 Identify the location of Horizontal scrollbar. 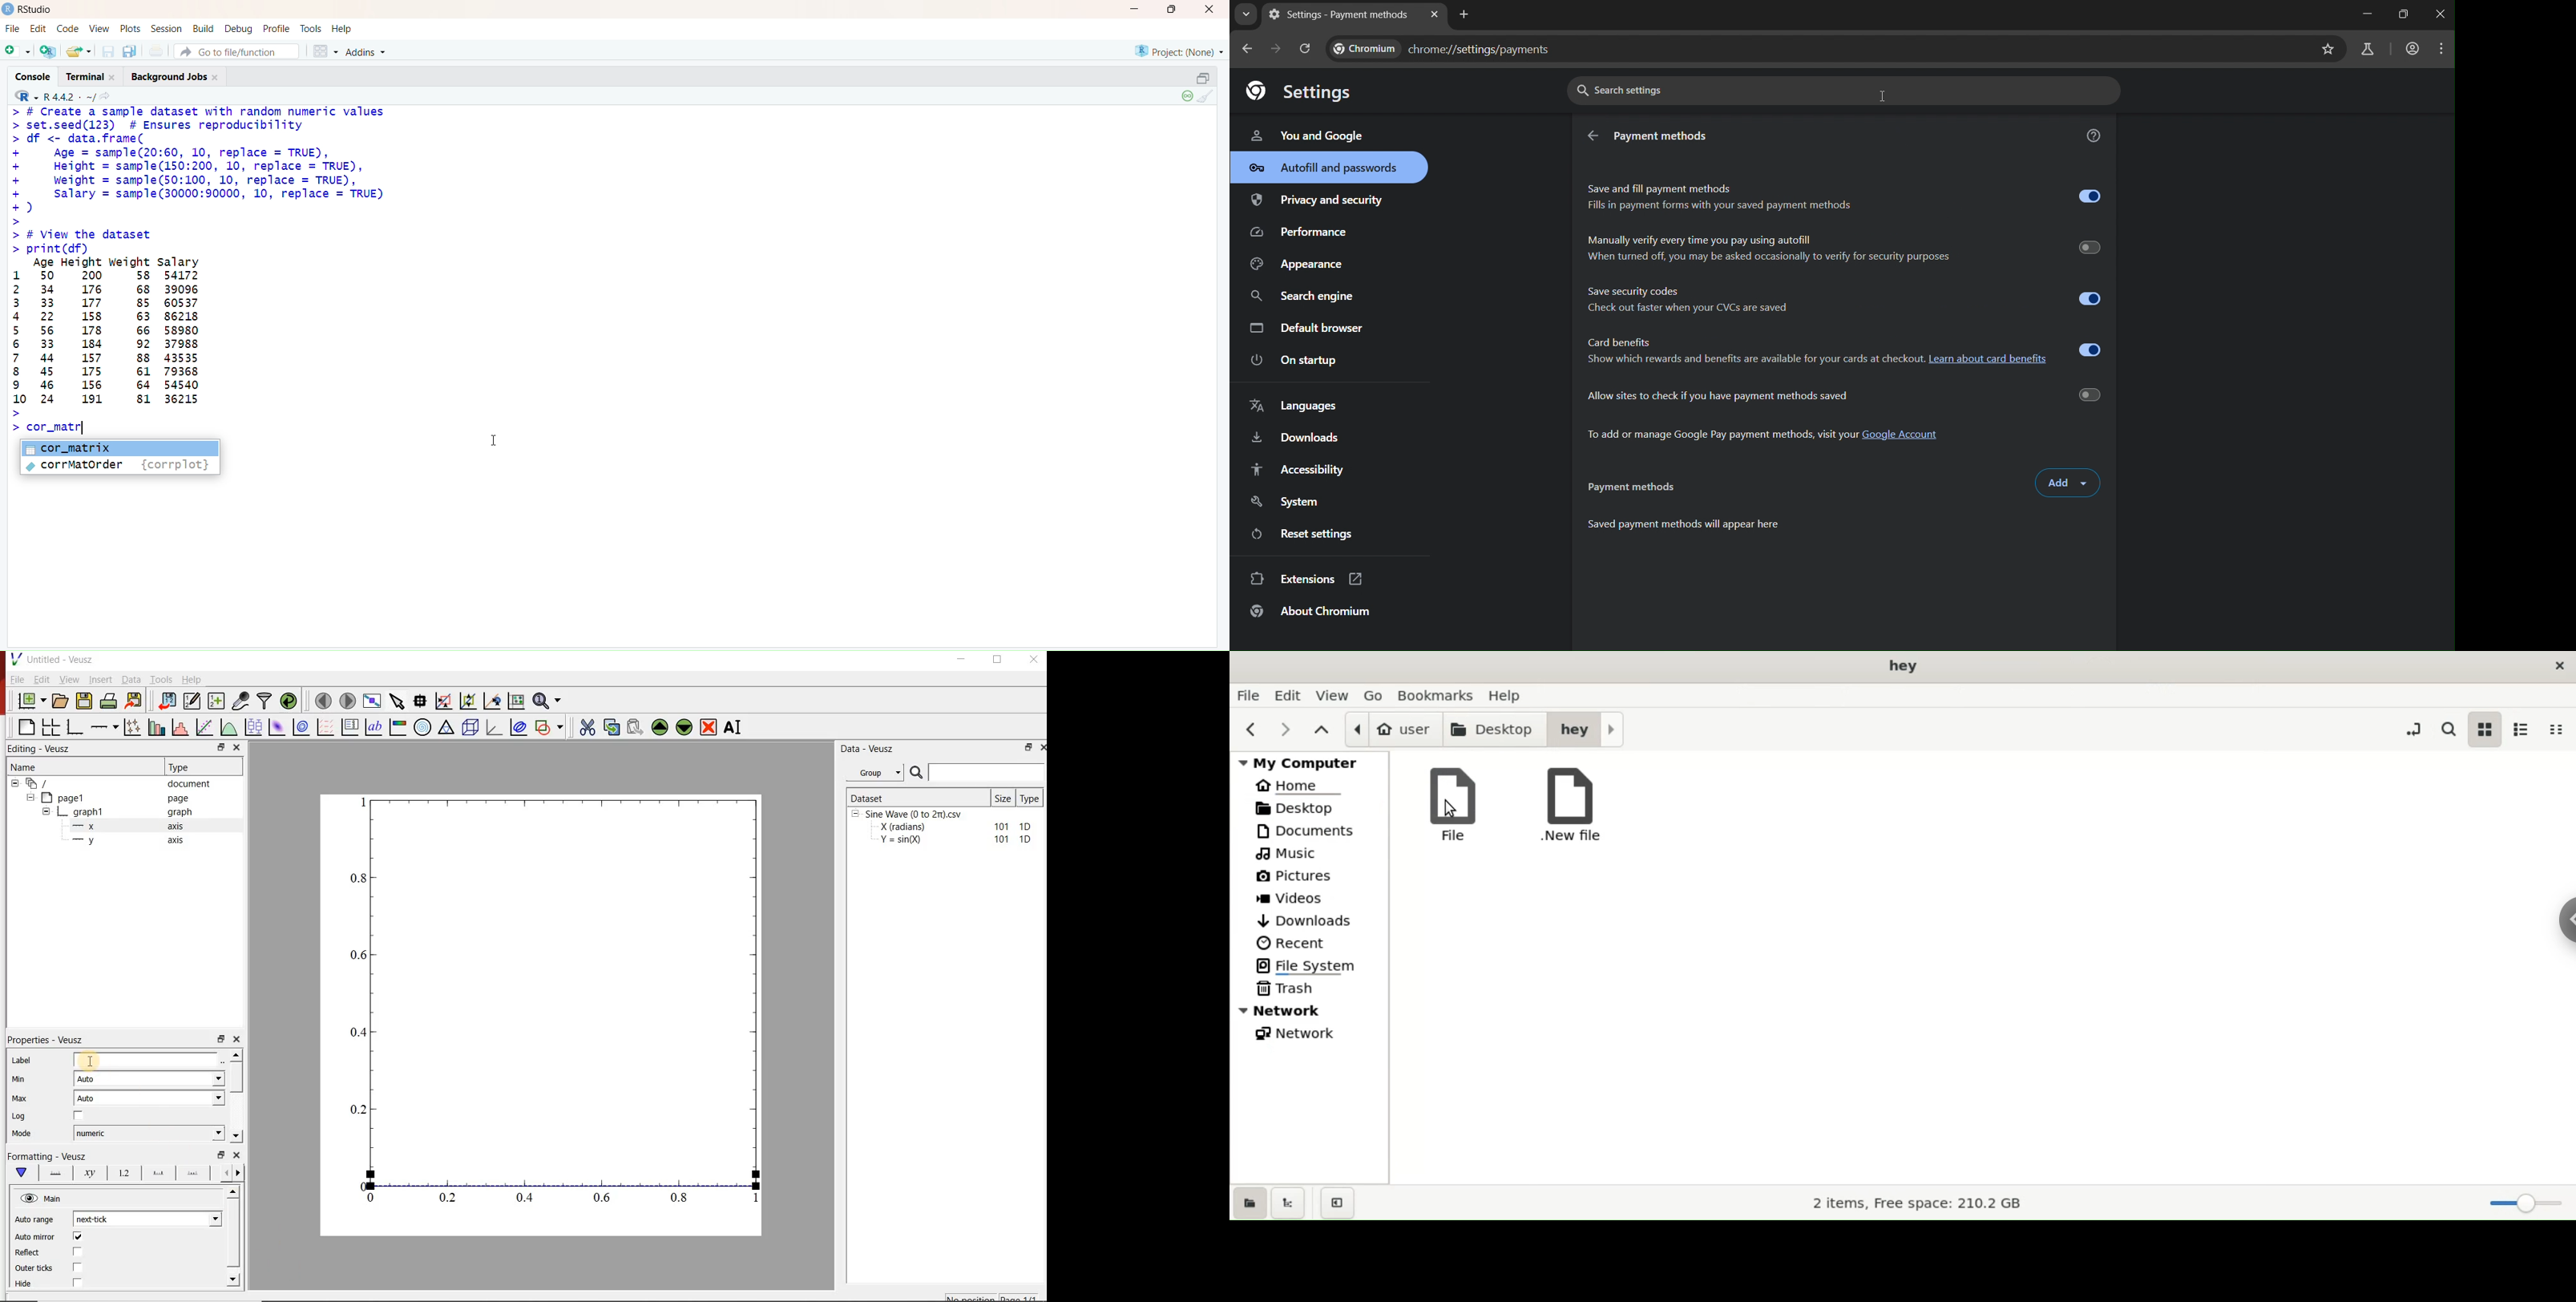
(235, 1235).